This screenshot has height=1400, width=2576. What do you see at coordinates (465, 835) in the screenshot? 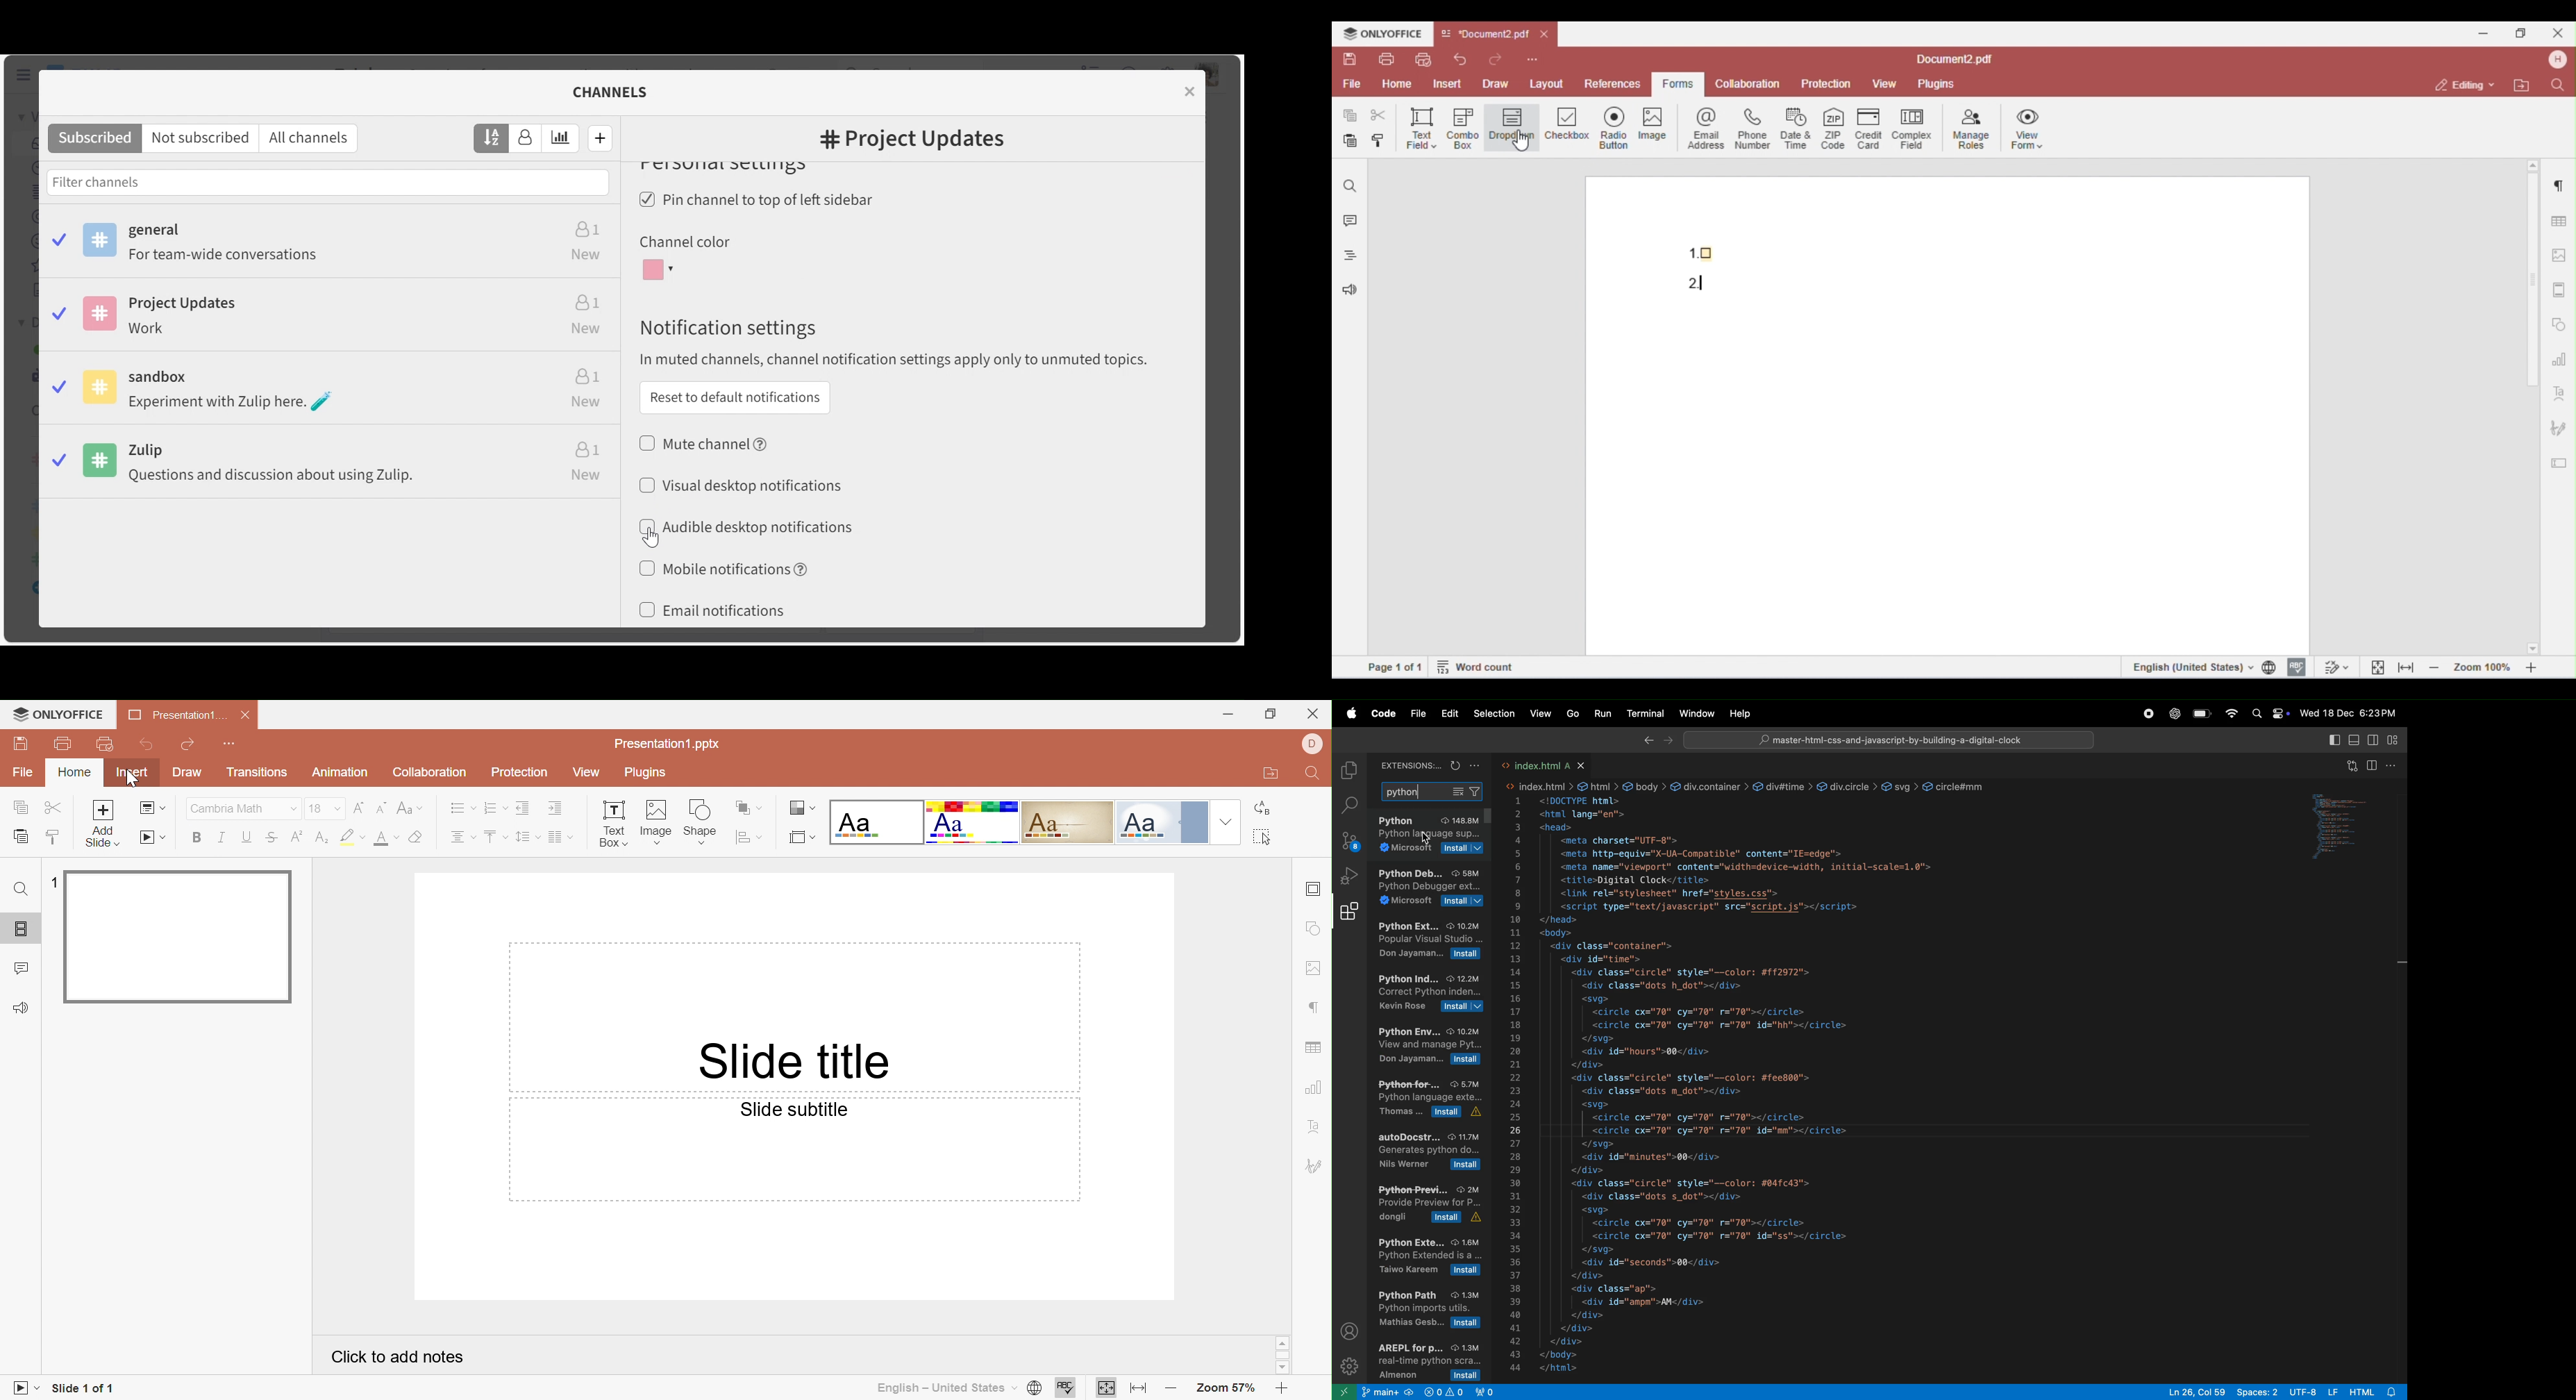
I see `Align Center` at bounding box center [465, 835].